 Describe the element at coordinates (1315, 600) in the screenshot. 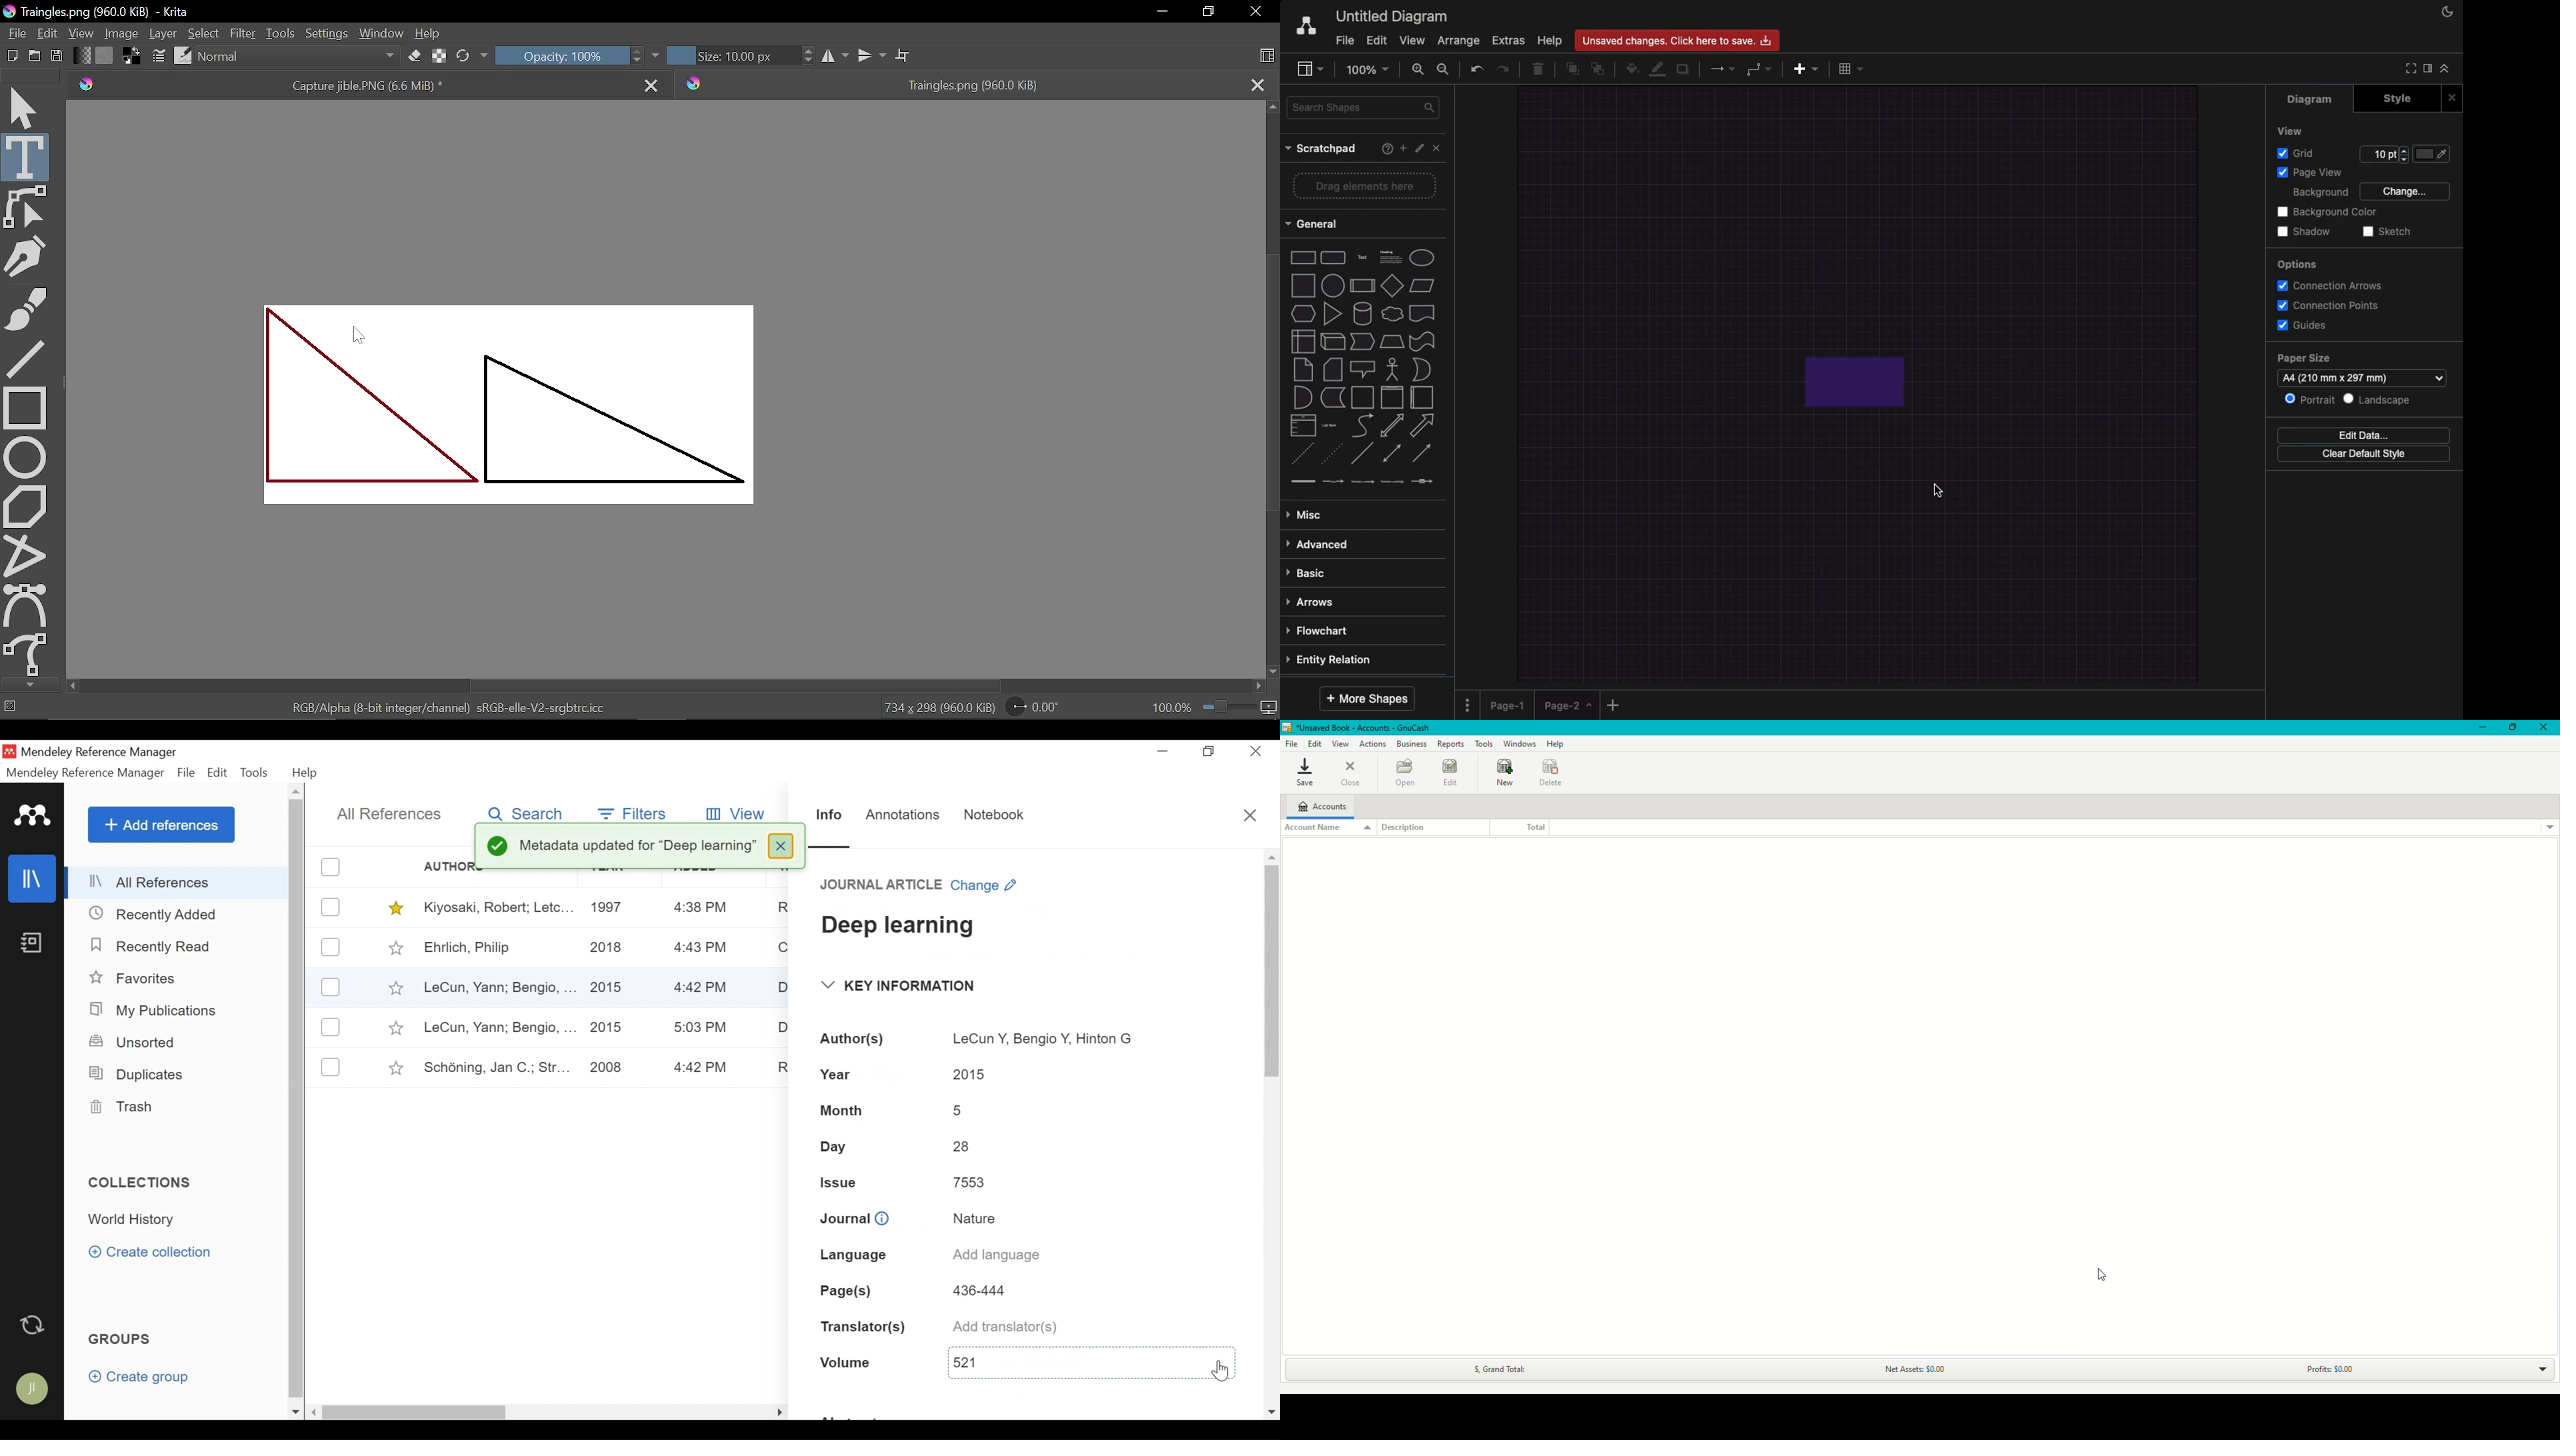

I see `Arrows` at that location.